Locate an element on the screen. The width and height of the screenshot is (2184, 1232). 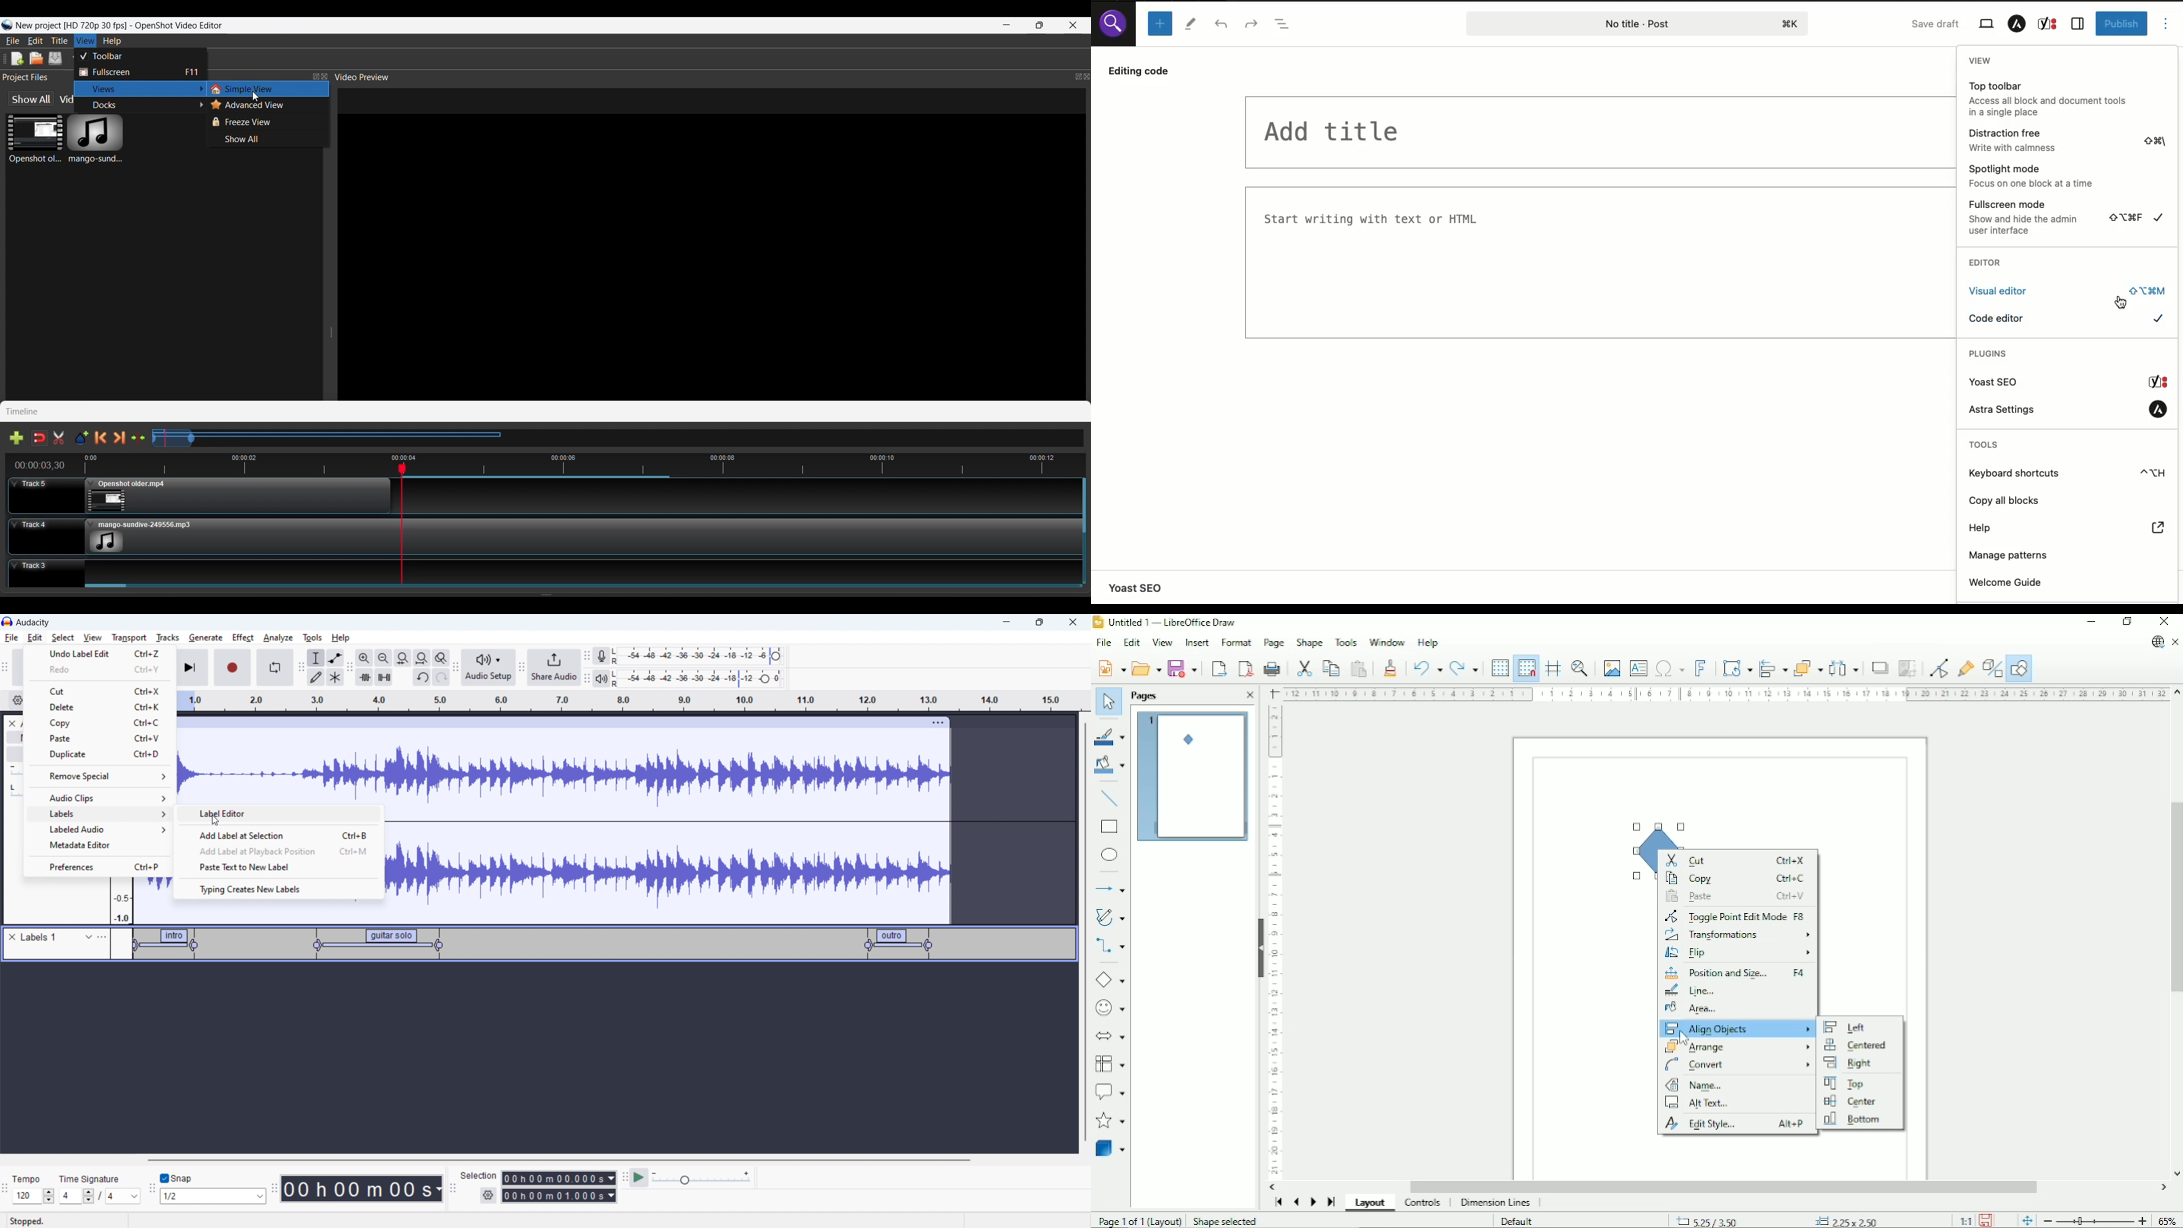
timeline is located at coordinates (543, 1059).